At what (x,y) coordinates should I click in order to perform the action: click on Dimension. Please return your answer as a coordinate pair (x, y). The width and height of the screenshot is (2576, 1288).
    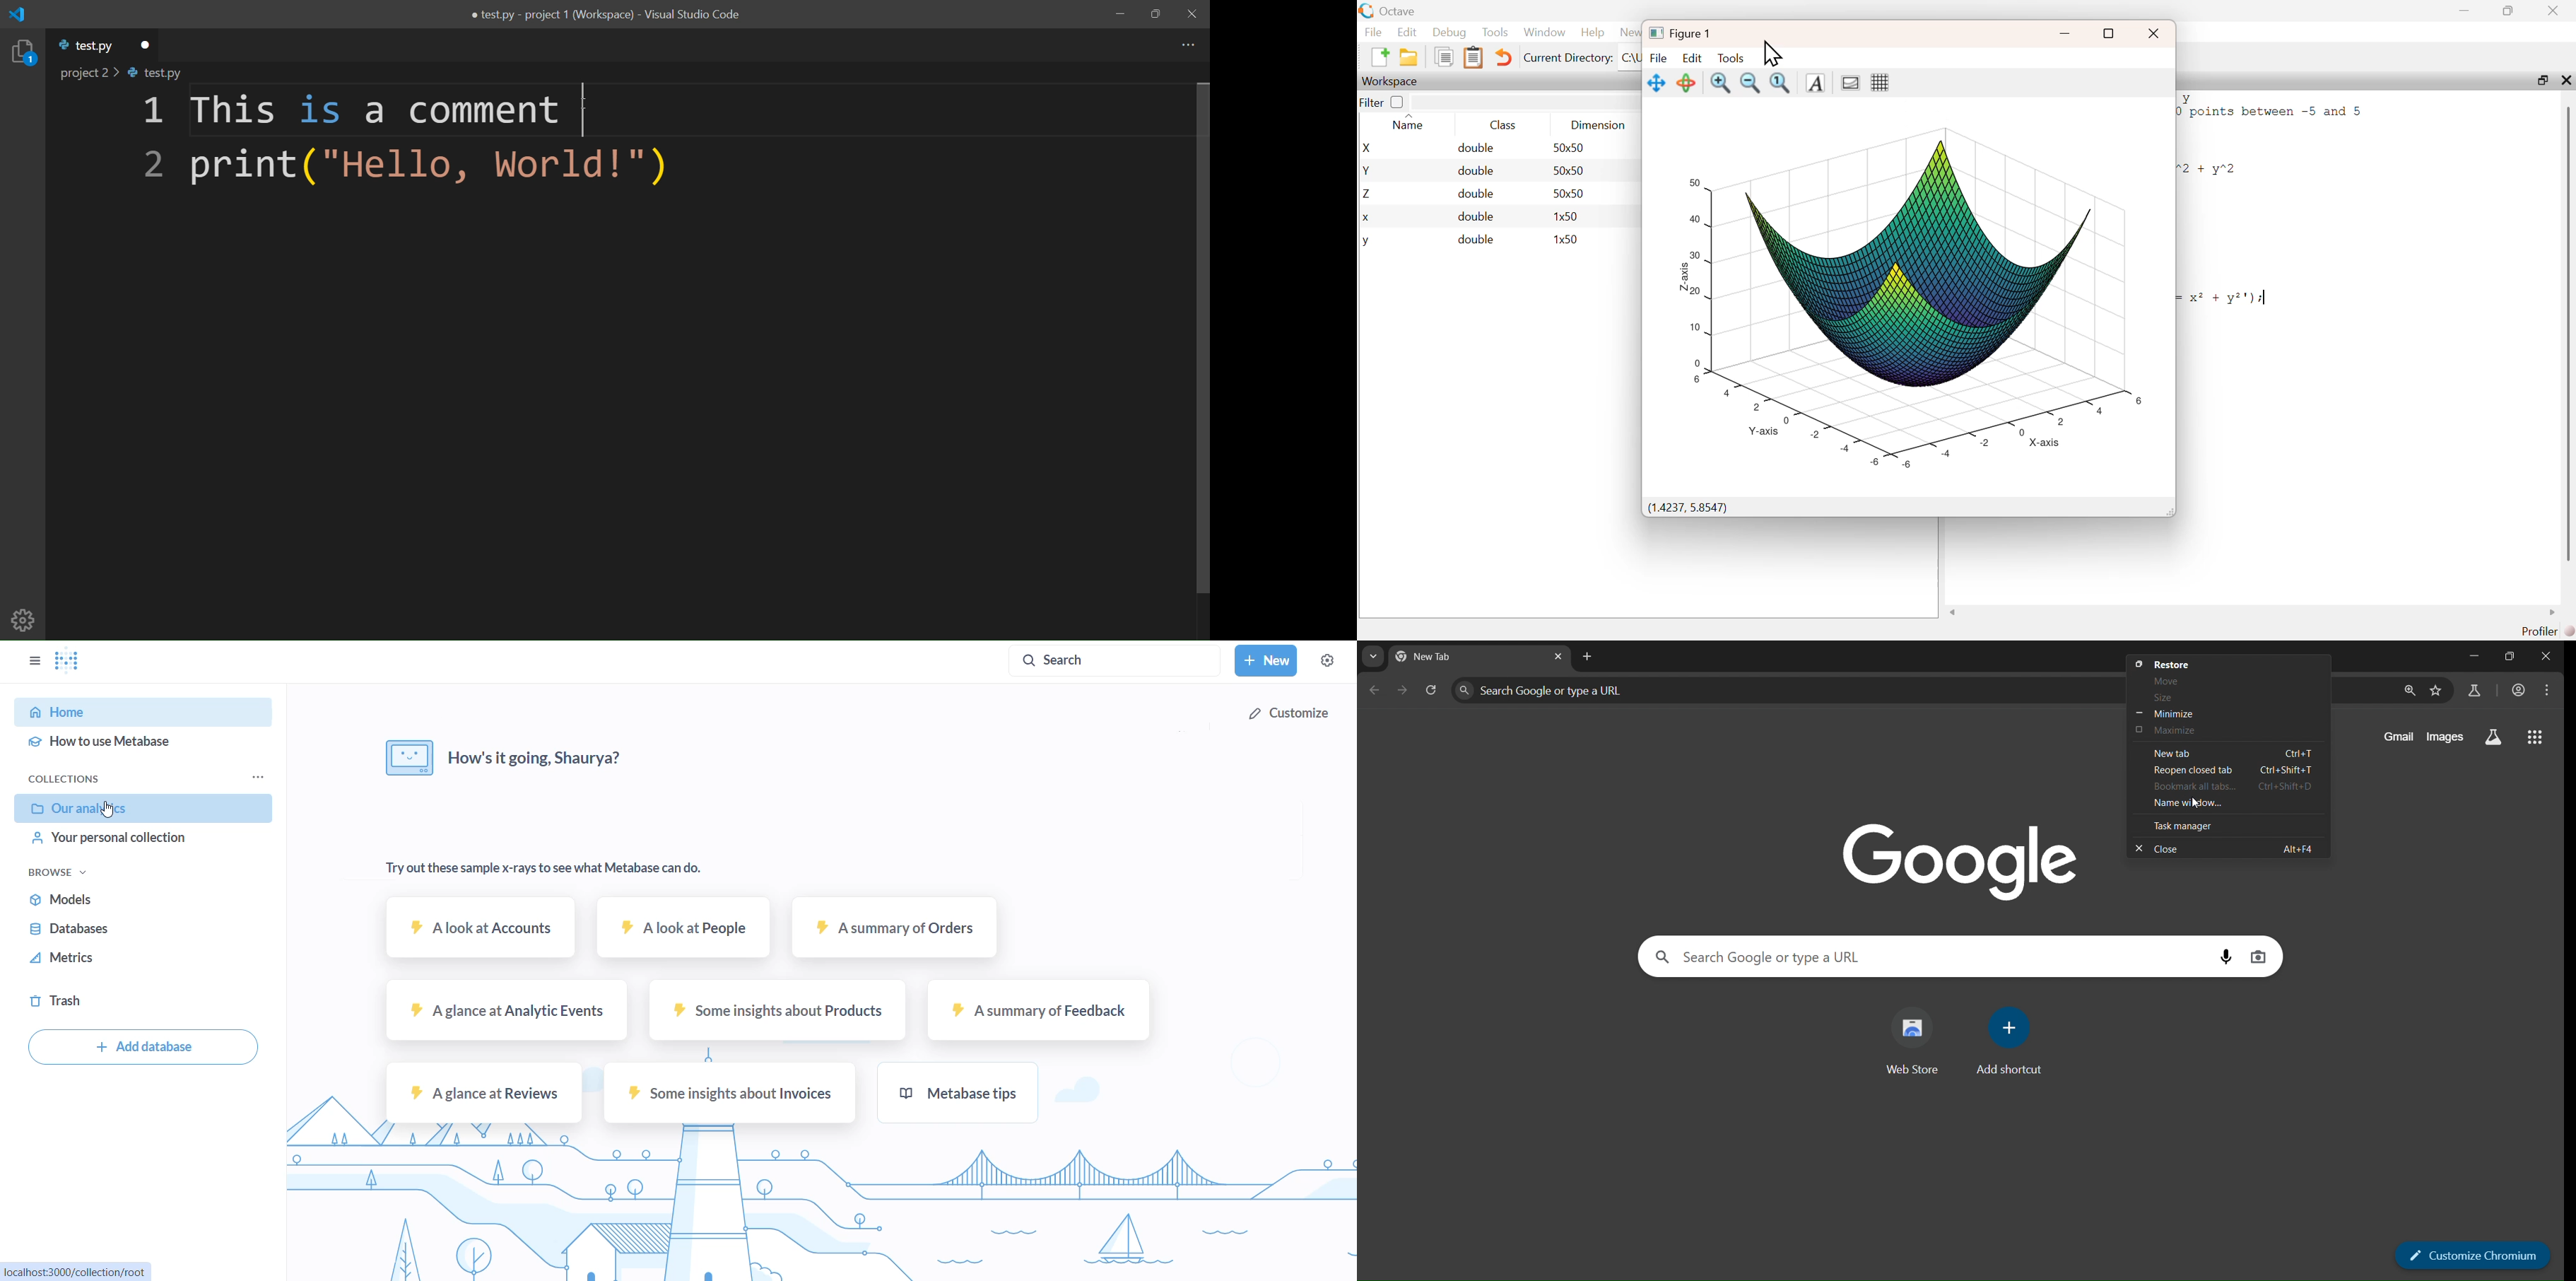
    Looking at the image, I should click on (1600, 125).